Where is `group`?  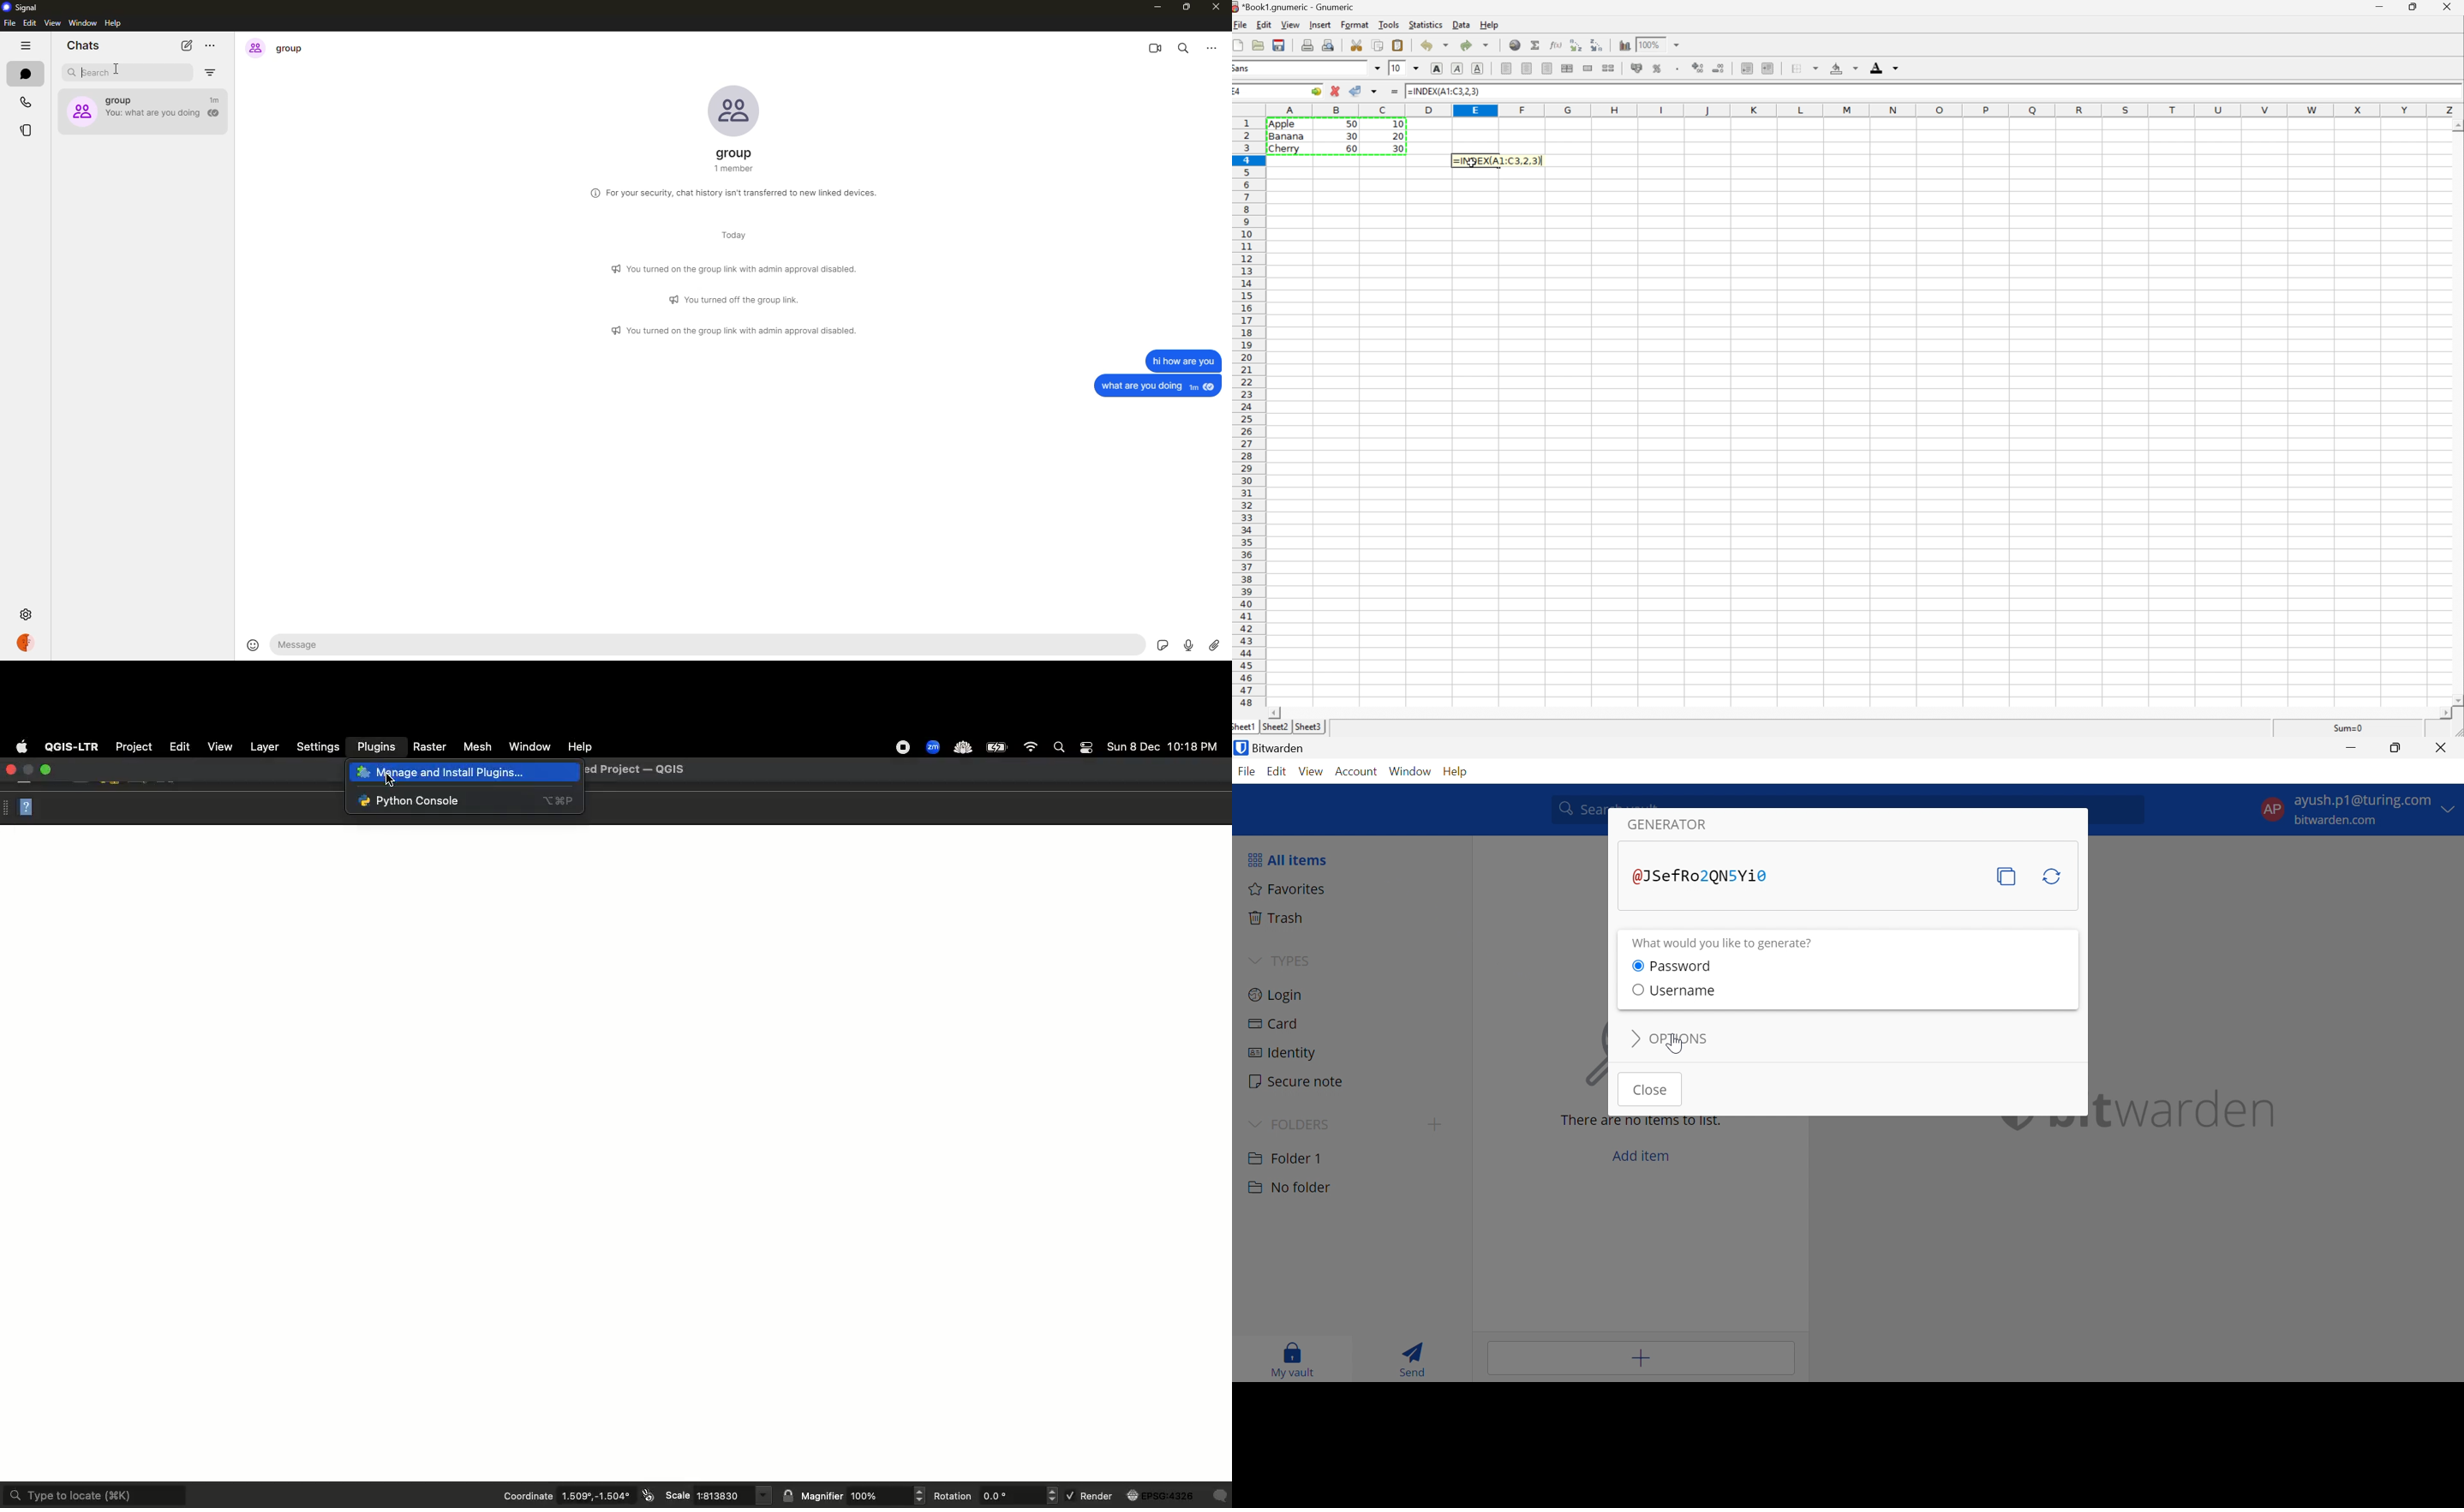
group is located at coordinates (144, 108).